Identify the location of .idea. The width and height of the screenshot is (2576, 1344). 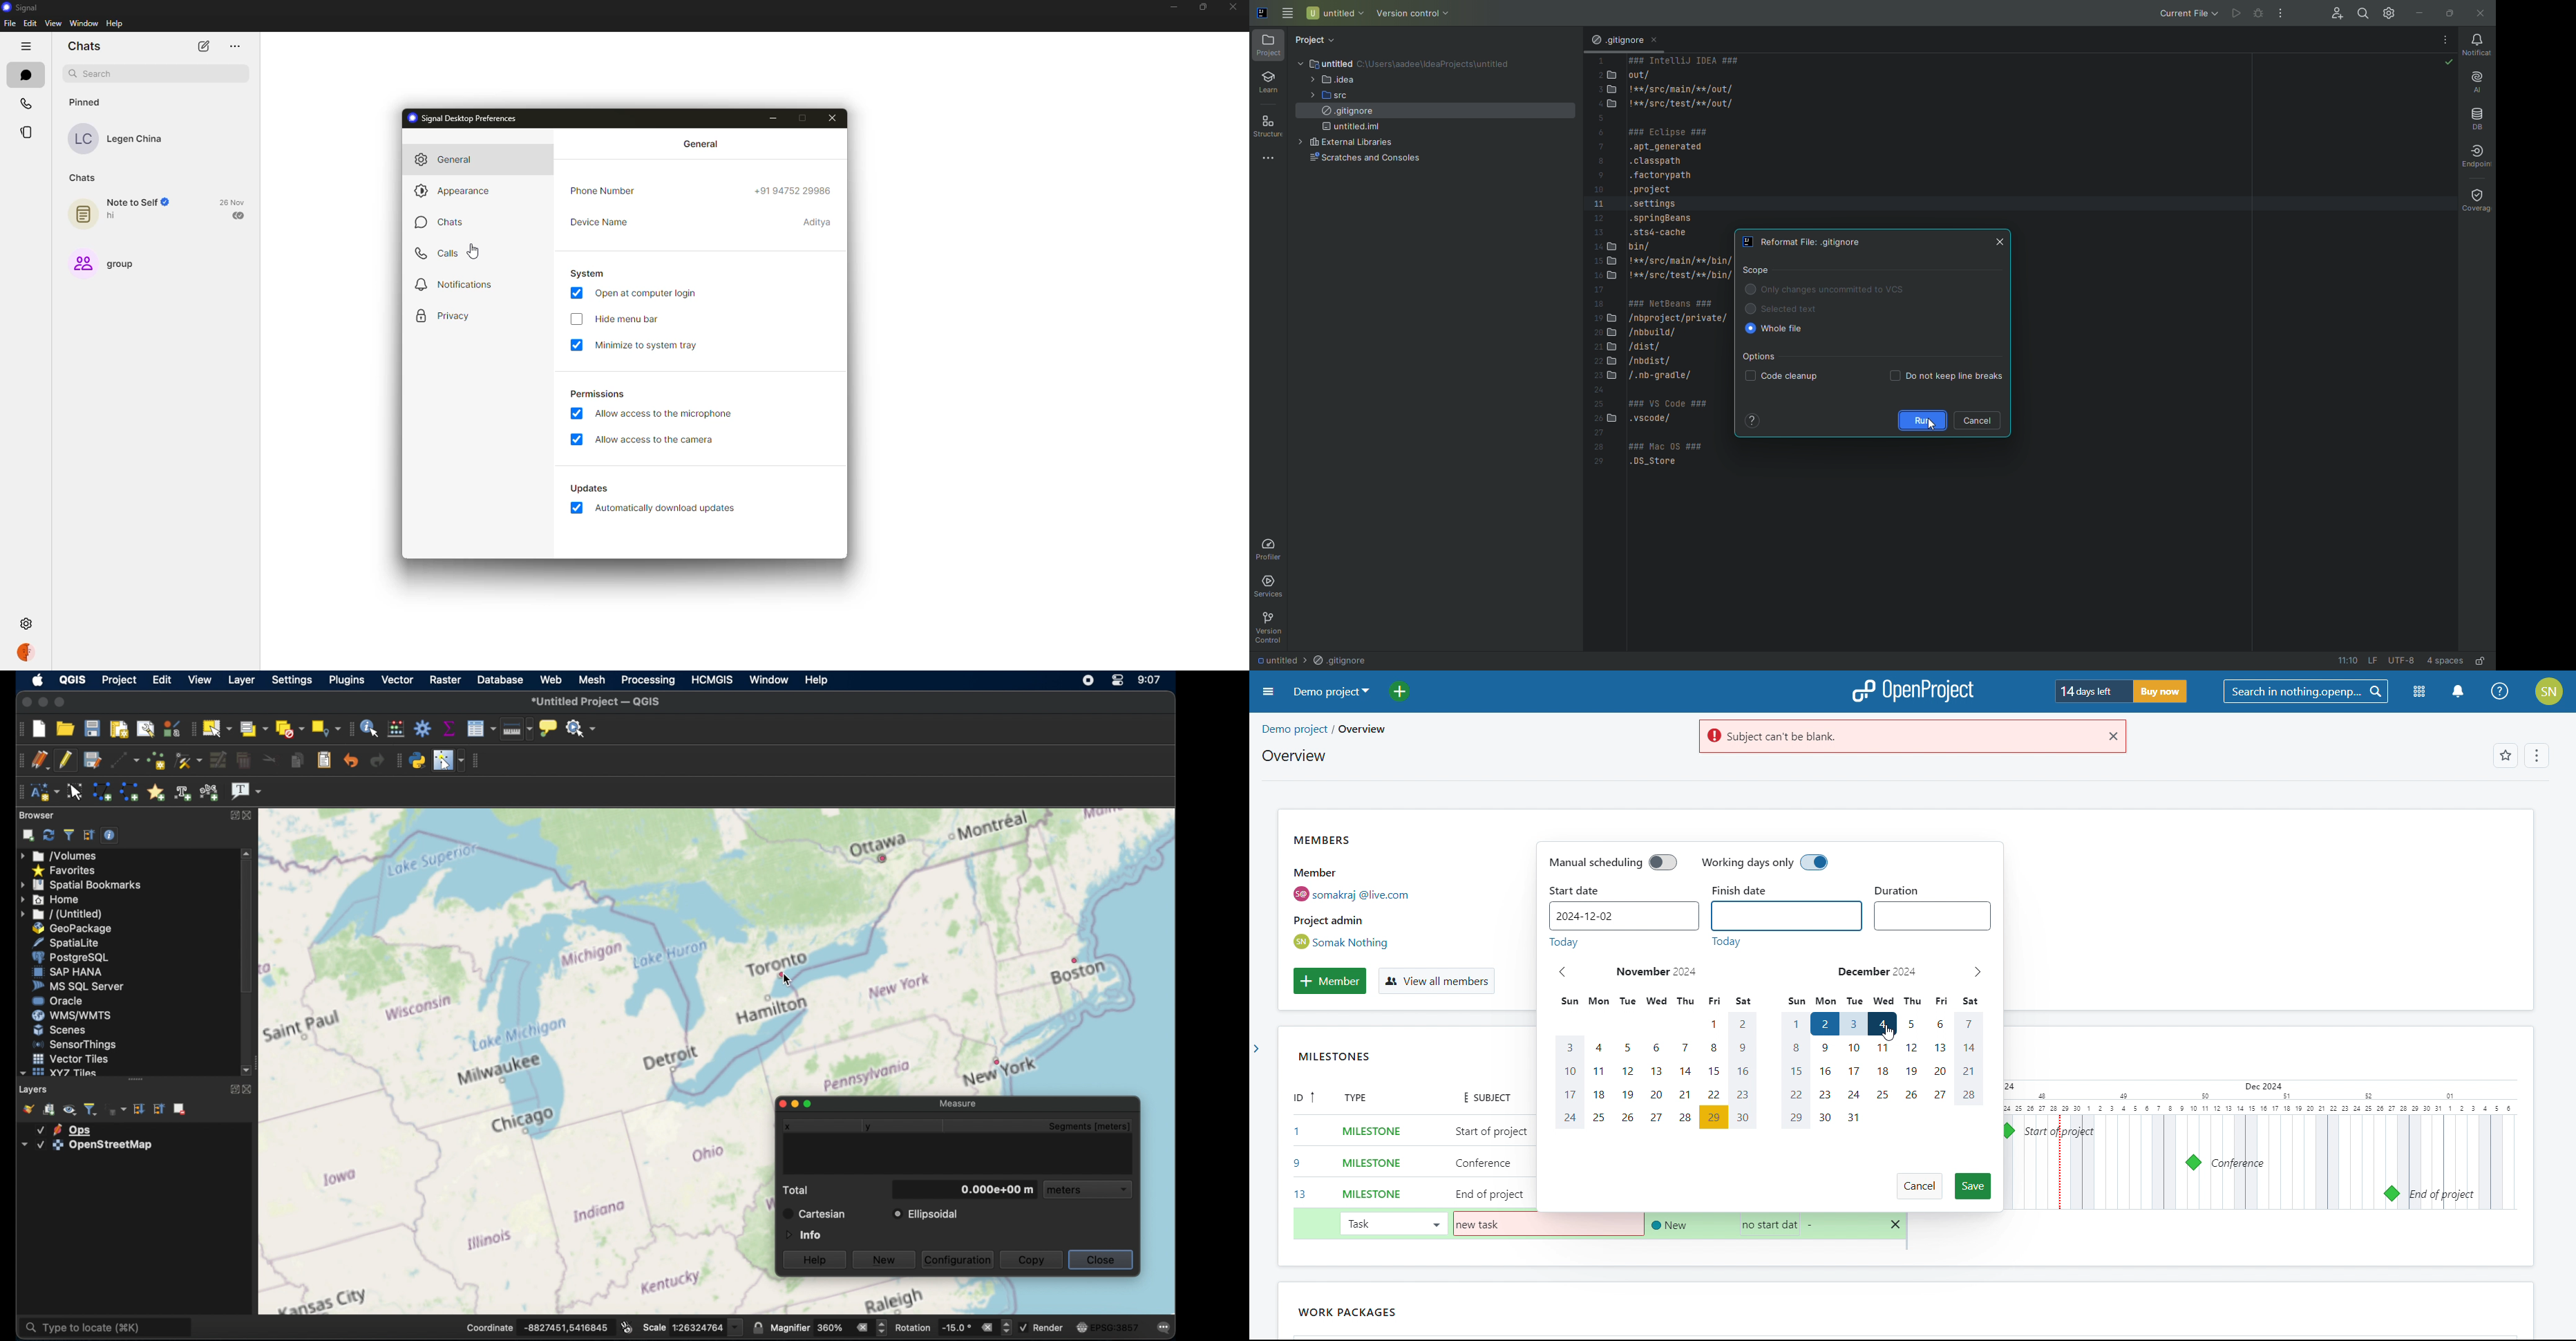
(1336, 80).